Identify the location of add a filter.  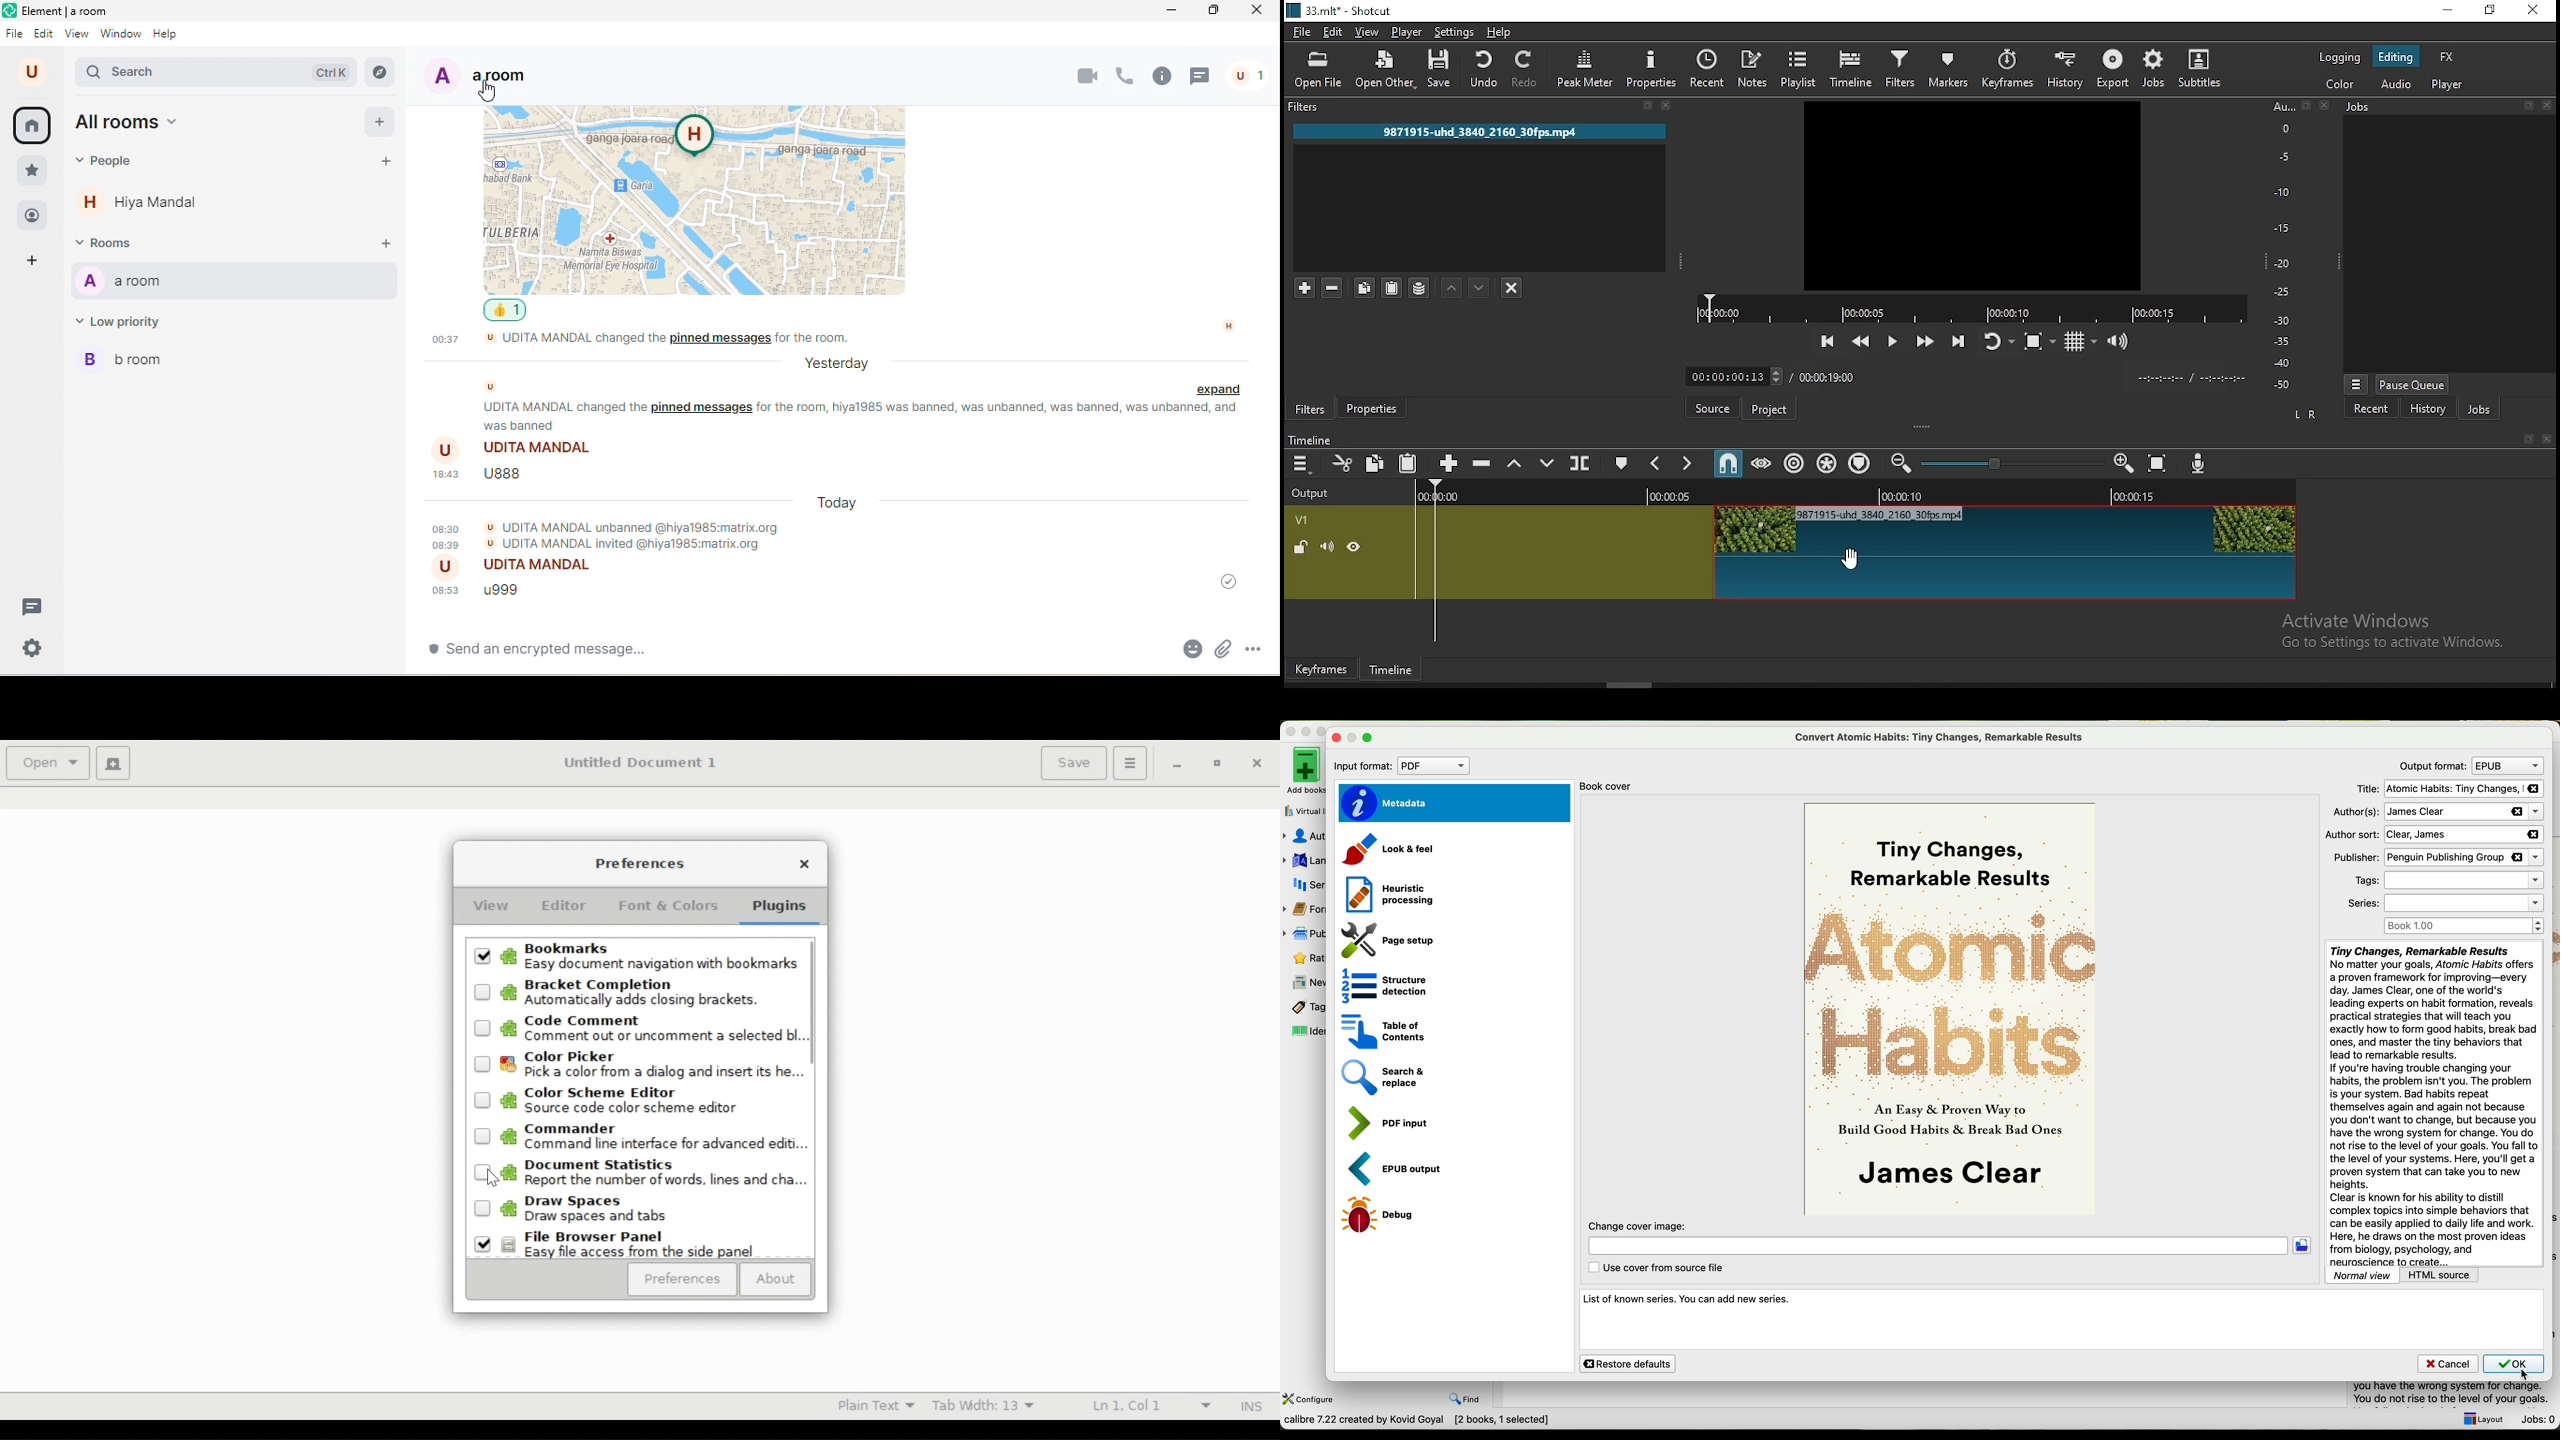
(1304, 287).